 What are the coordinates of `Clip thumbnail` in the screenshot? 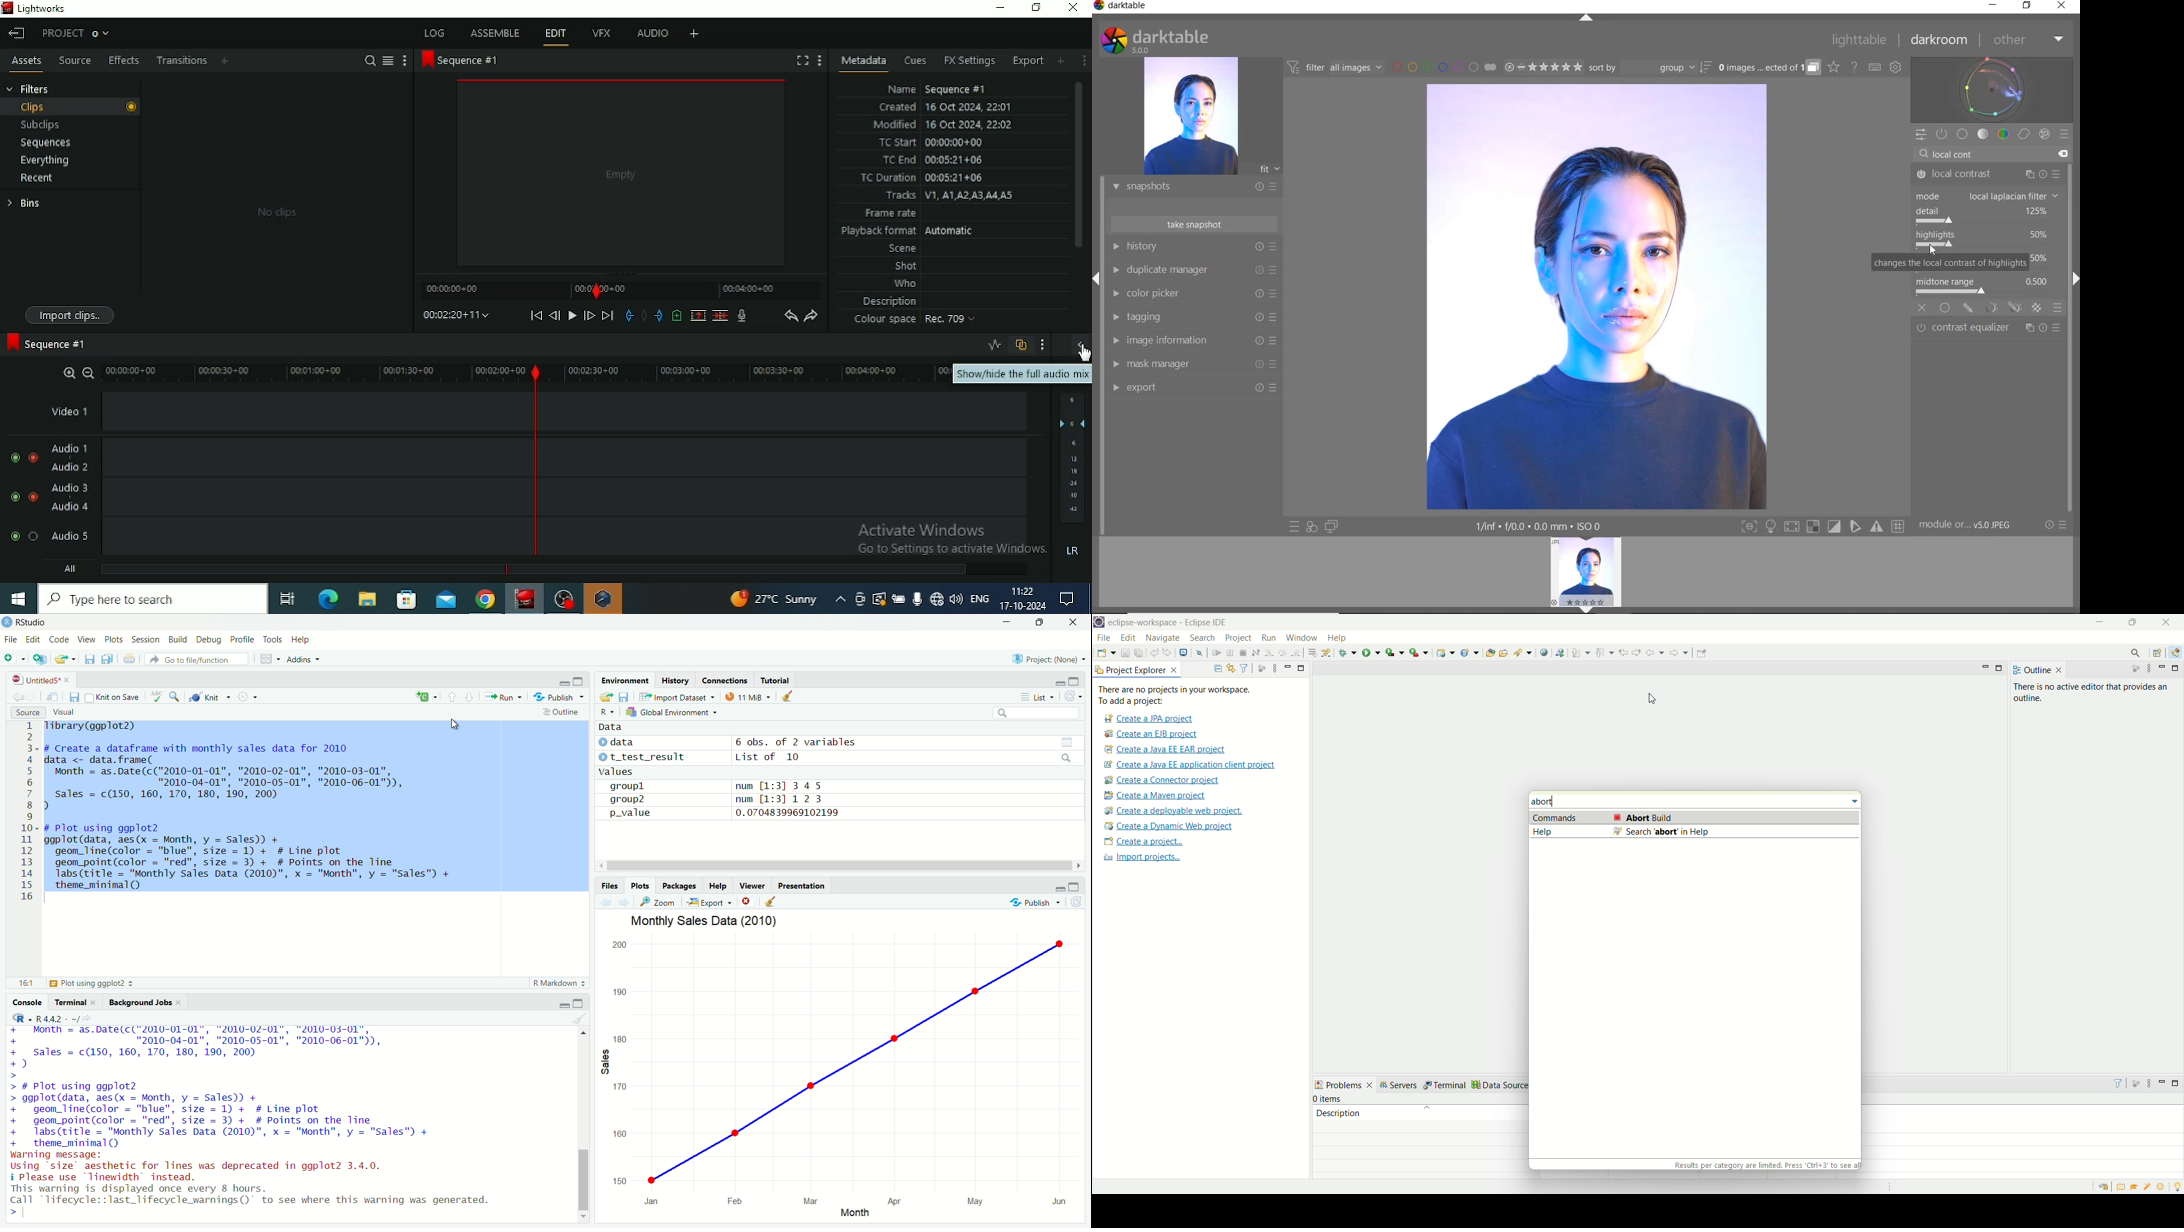 It's located at (276, 204).